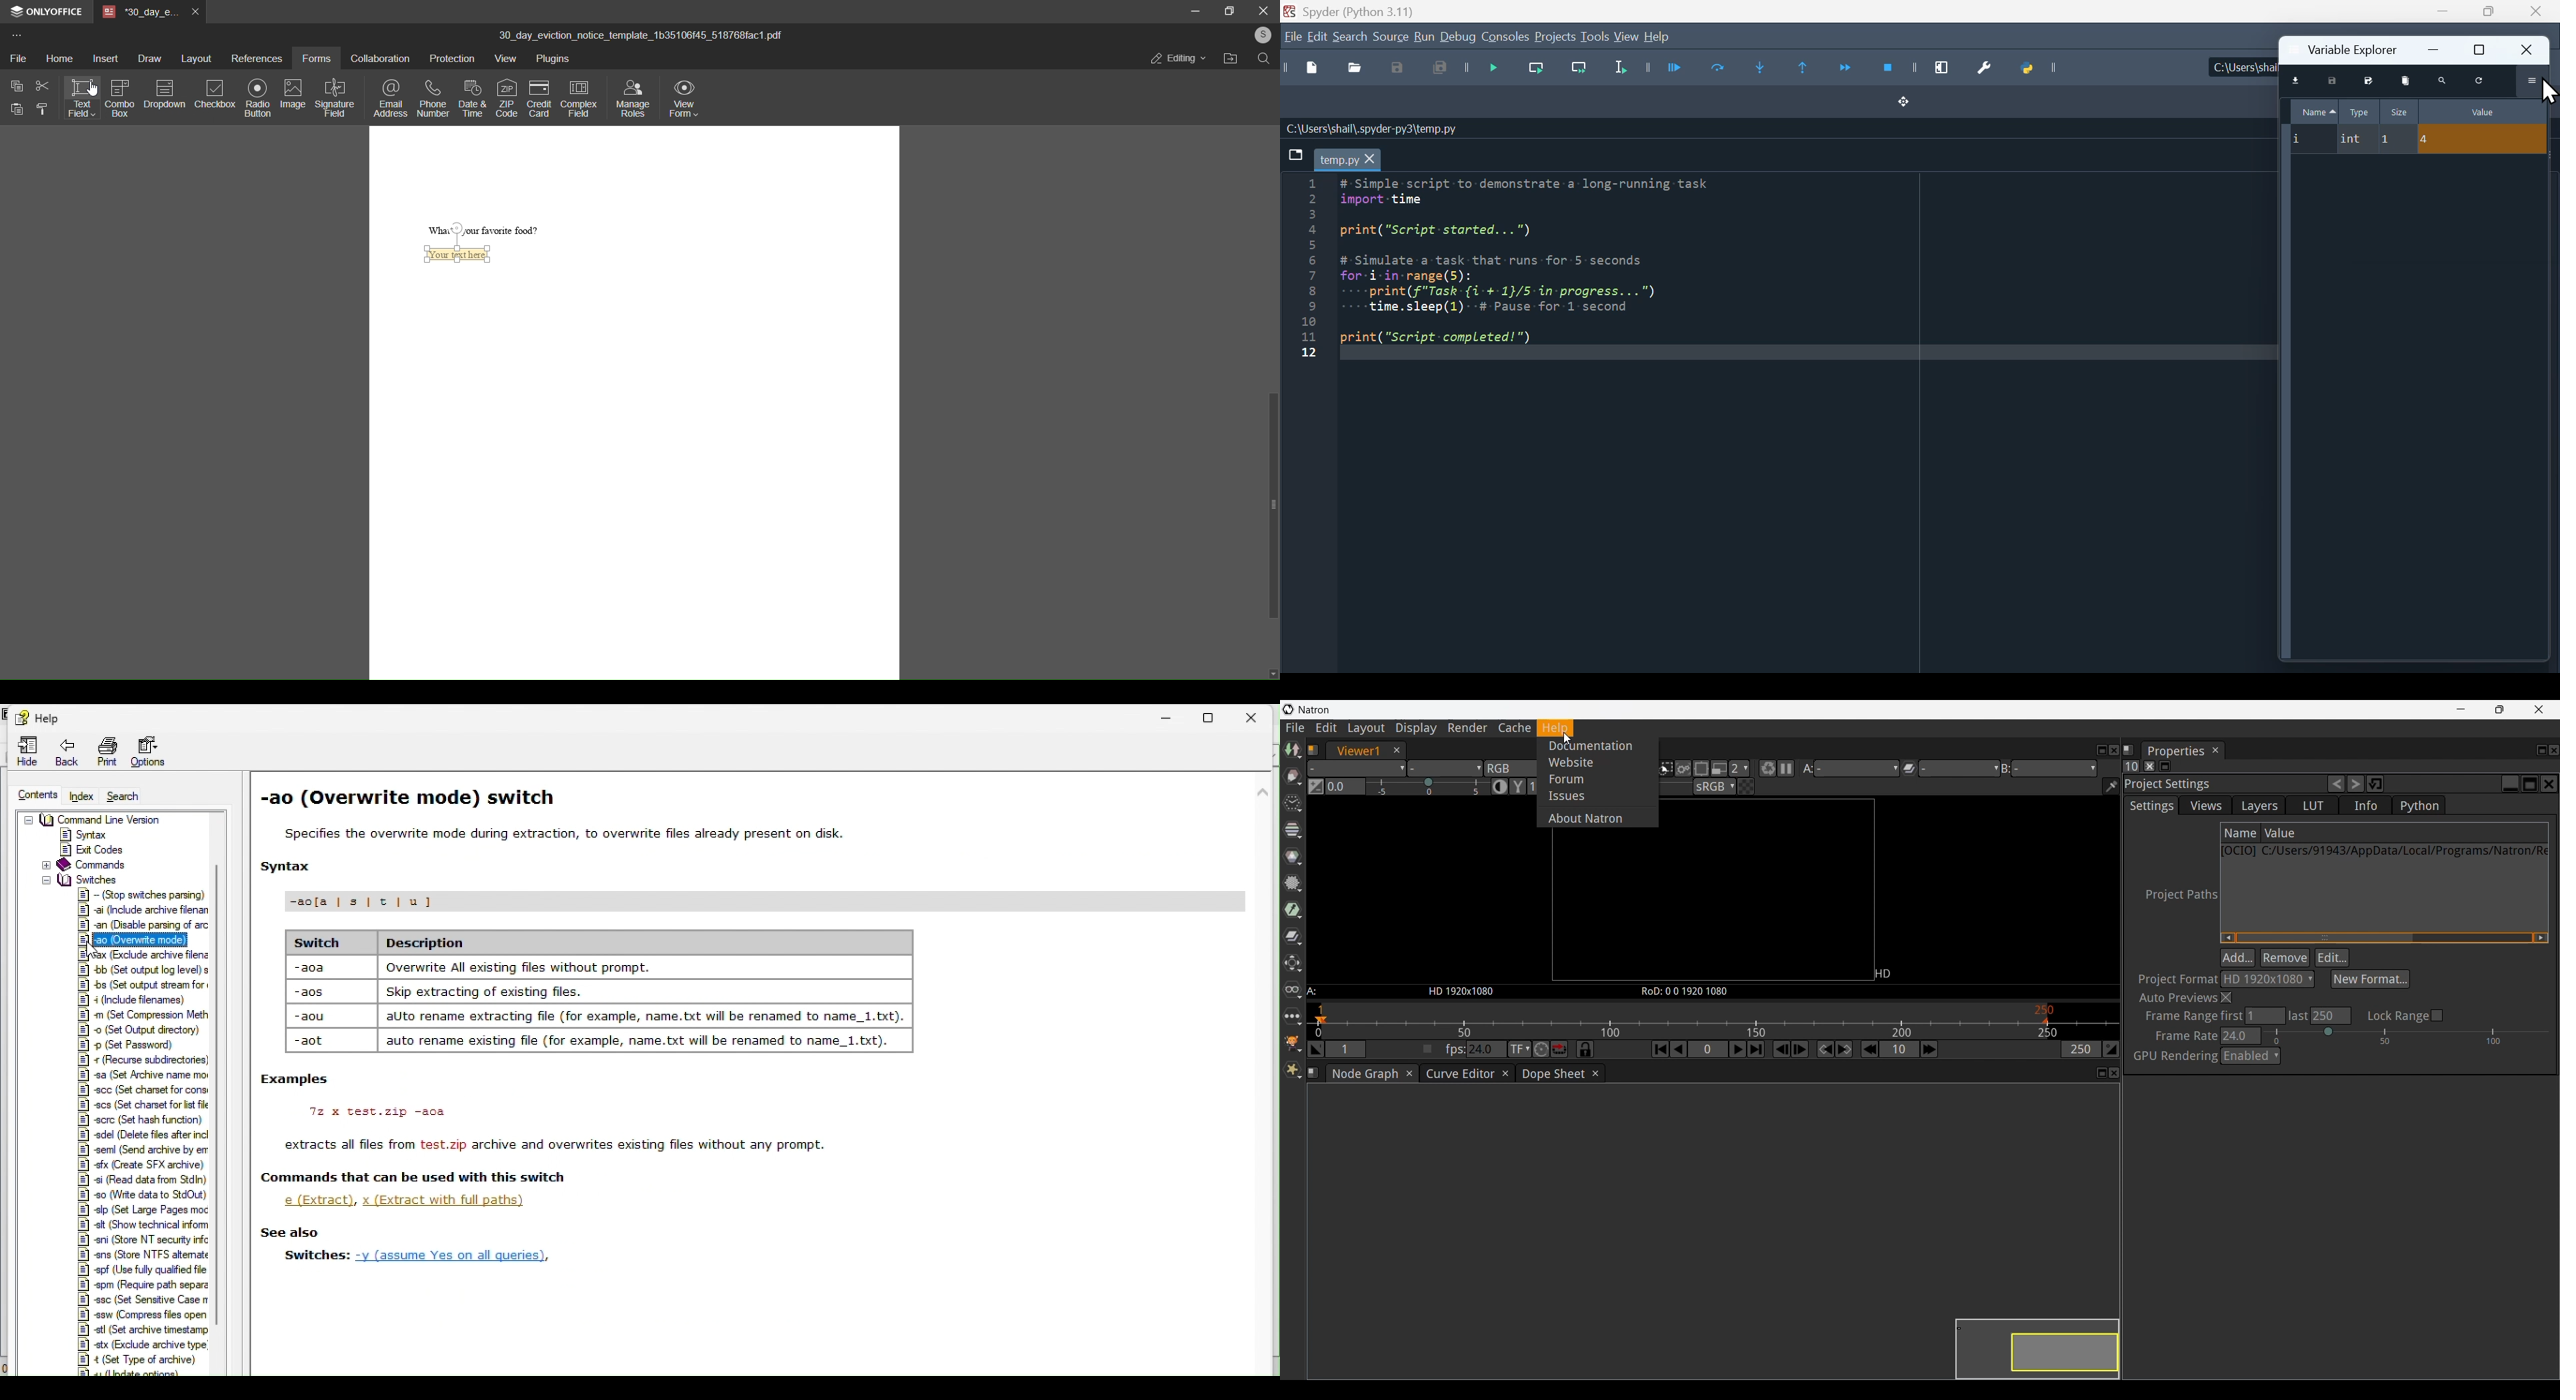 This screenshot has height=1400, width=2576. What do you see at coordinates (17, 87) in the screenshot?
I see `copy` at bounding box center [17, 87].